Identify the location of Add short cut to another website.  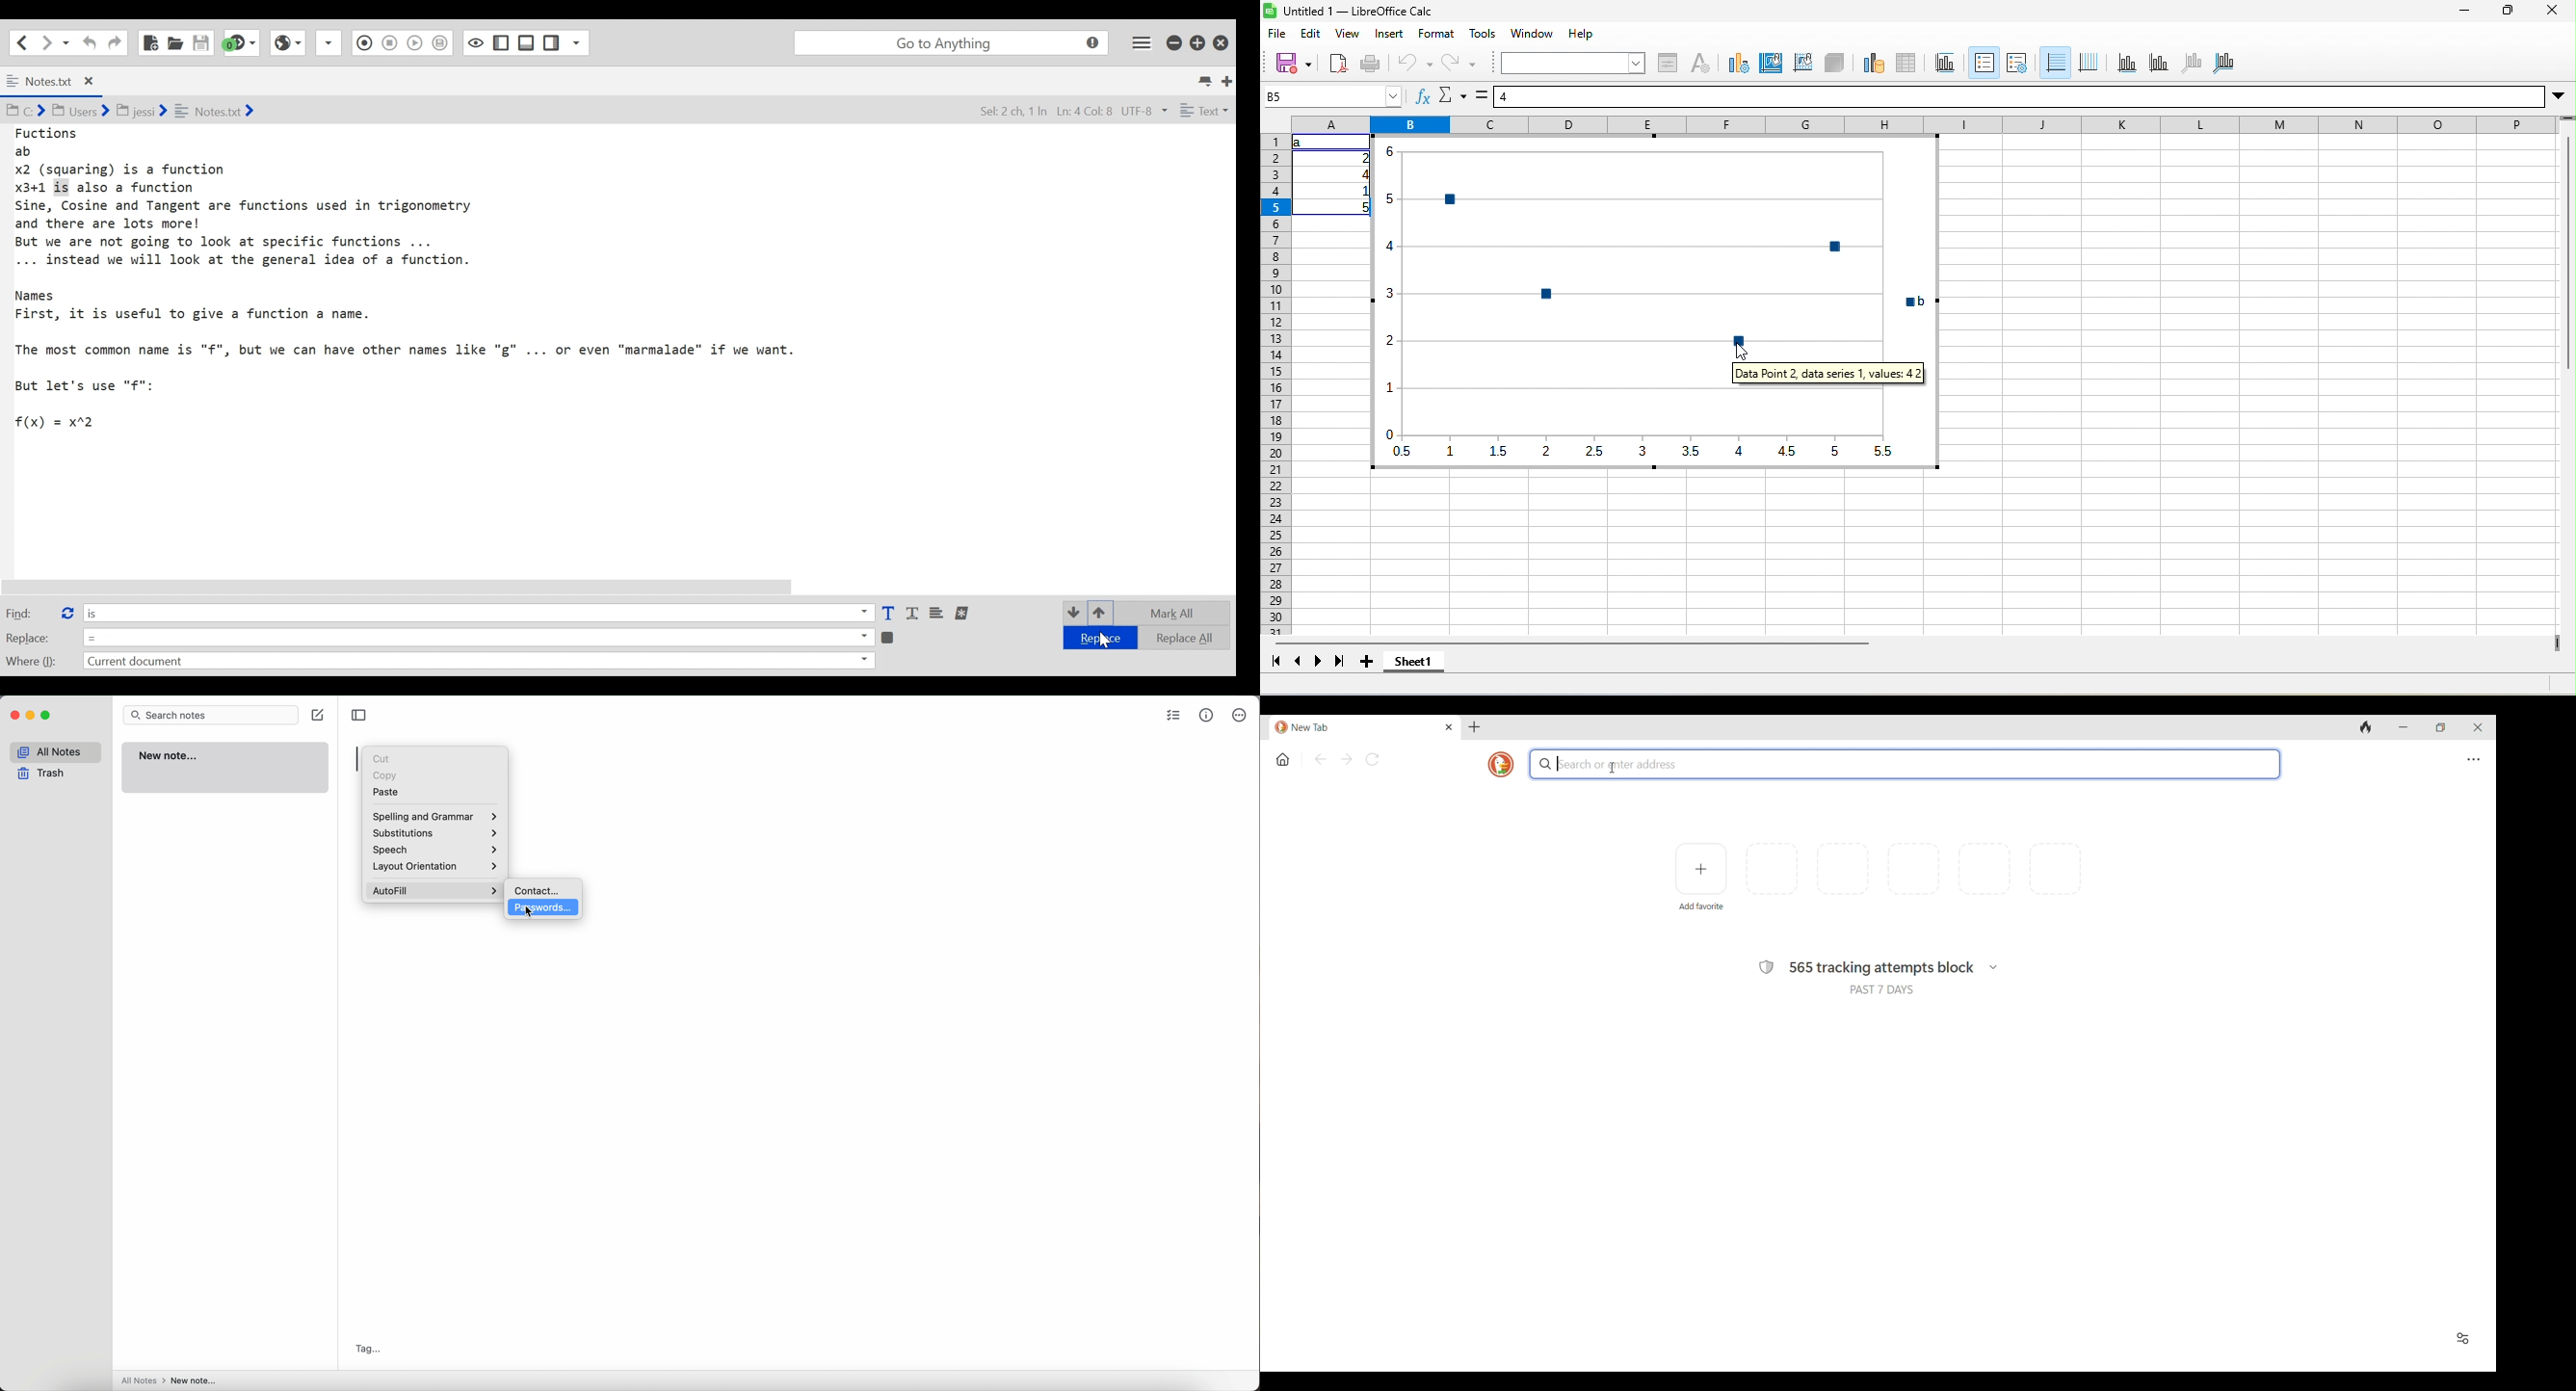
(1701, 869).